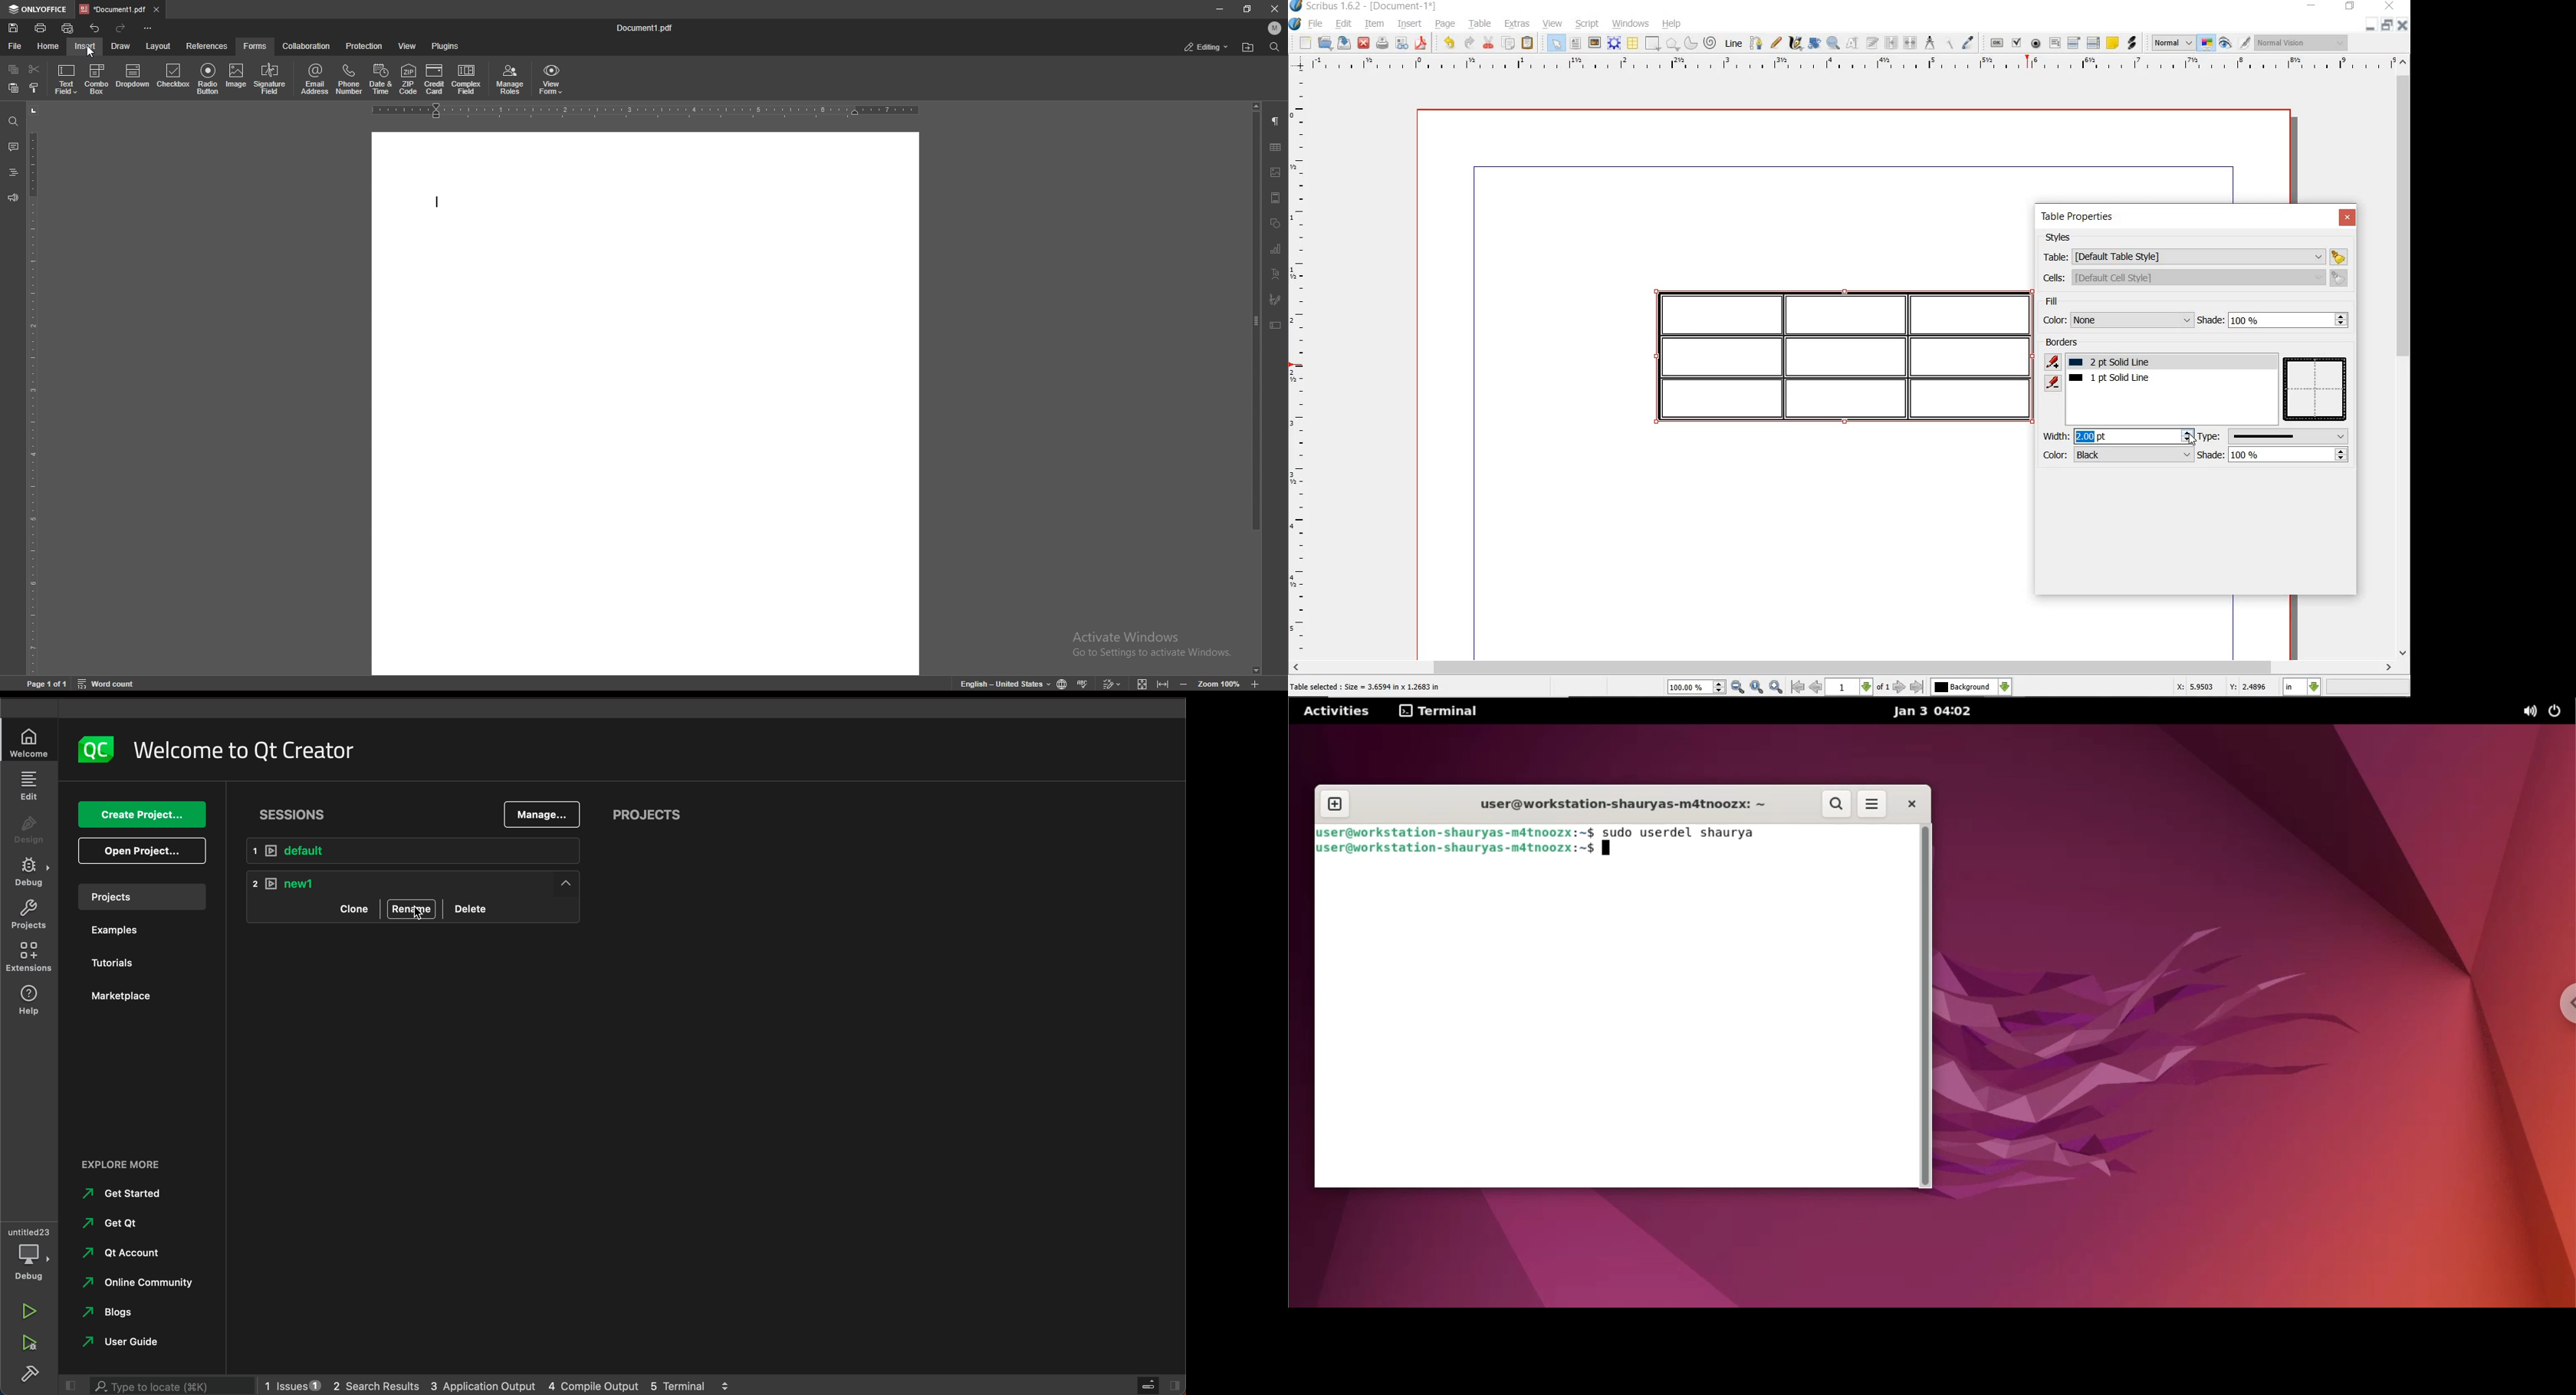 The width and height of the screenshot is (2576, 1400). Describe the element at coordinates (95, 28) in the screenshot. I see `undo` at that location.